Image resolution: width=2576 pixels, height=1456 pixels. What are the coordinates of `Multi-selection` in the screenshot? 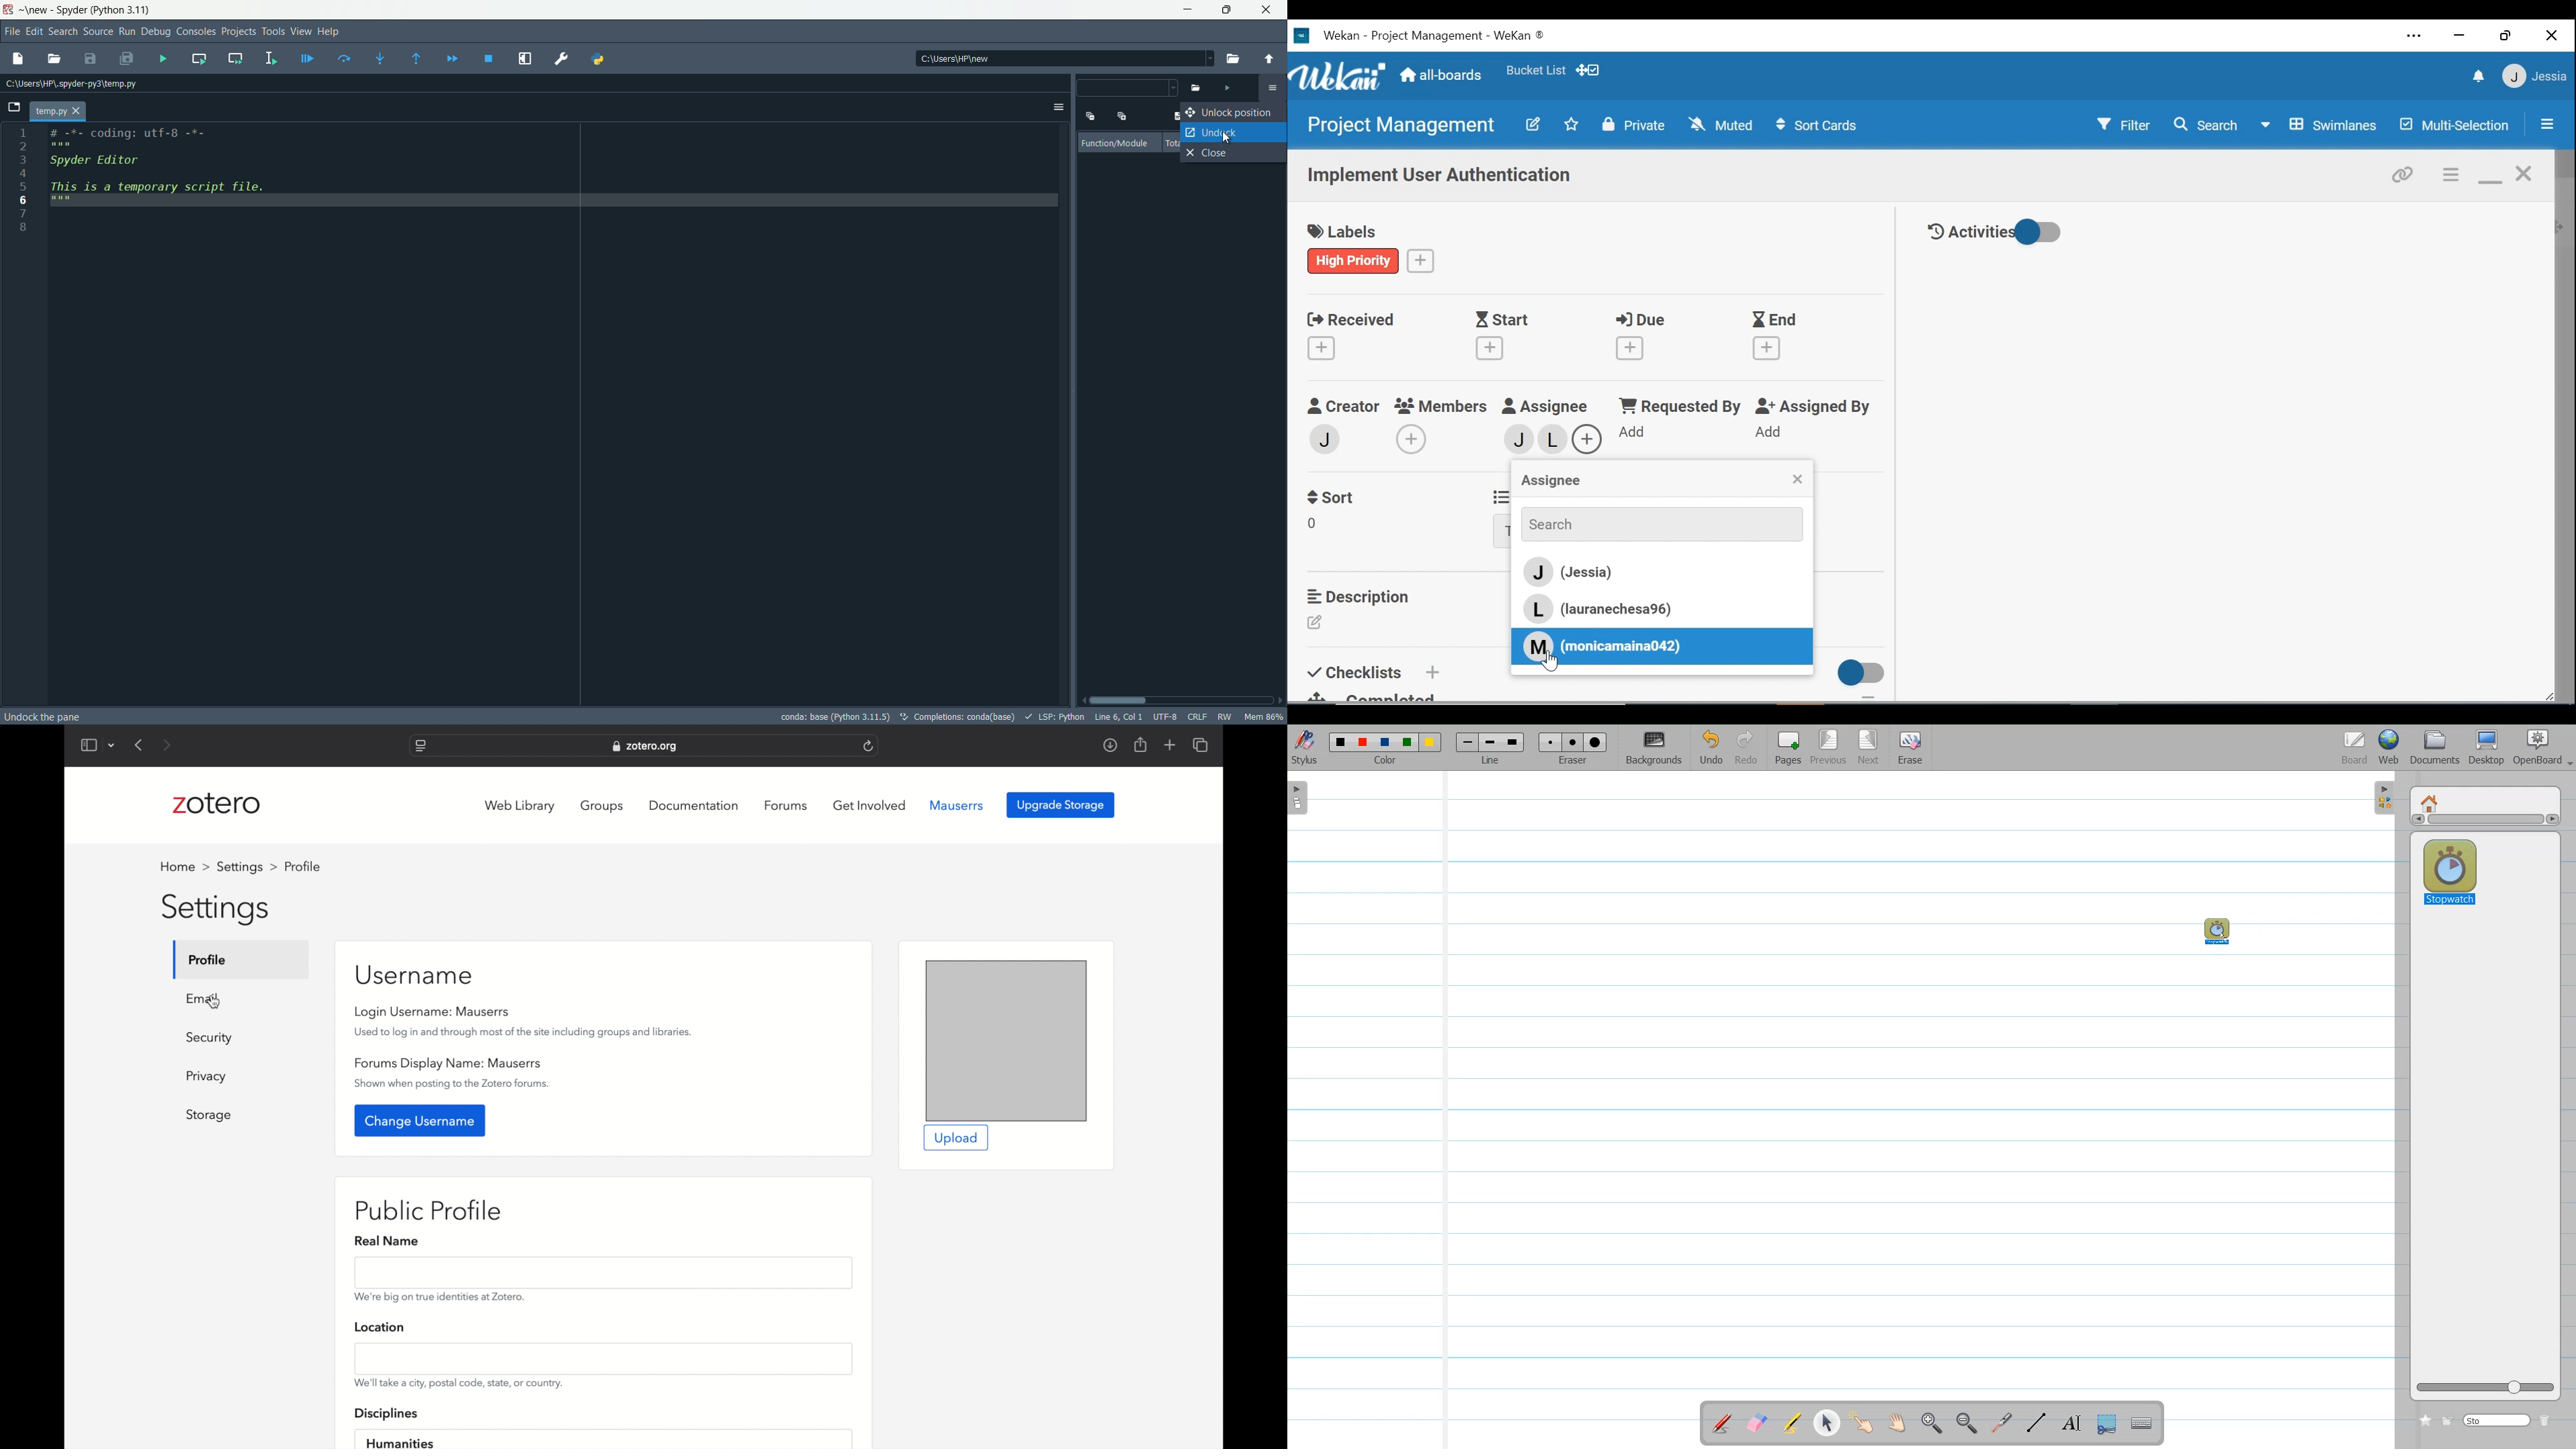 It's located at (2456, 125).